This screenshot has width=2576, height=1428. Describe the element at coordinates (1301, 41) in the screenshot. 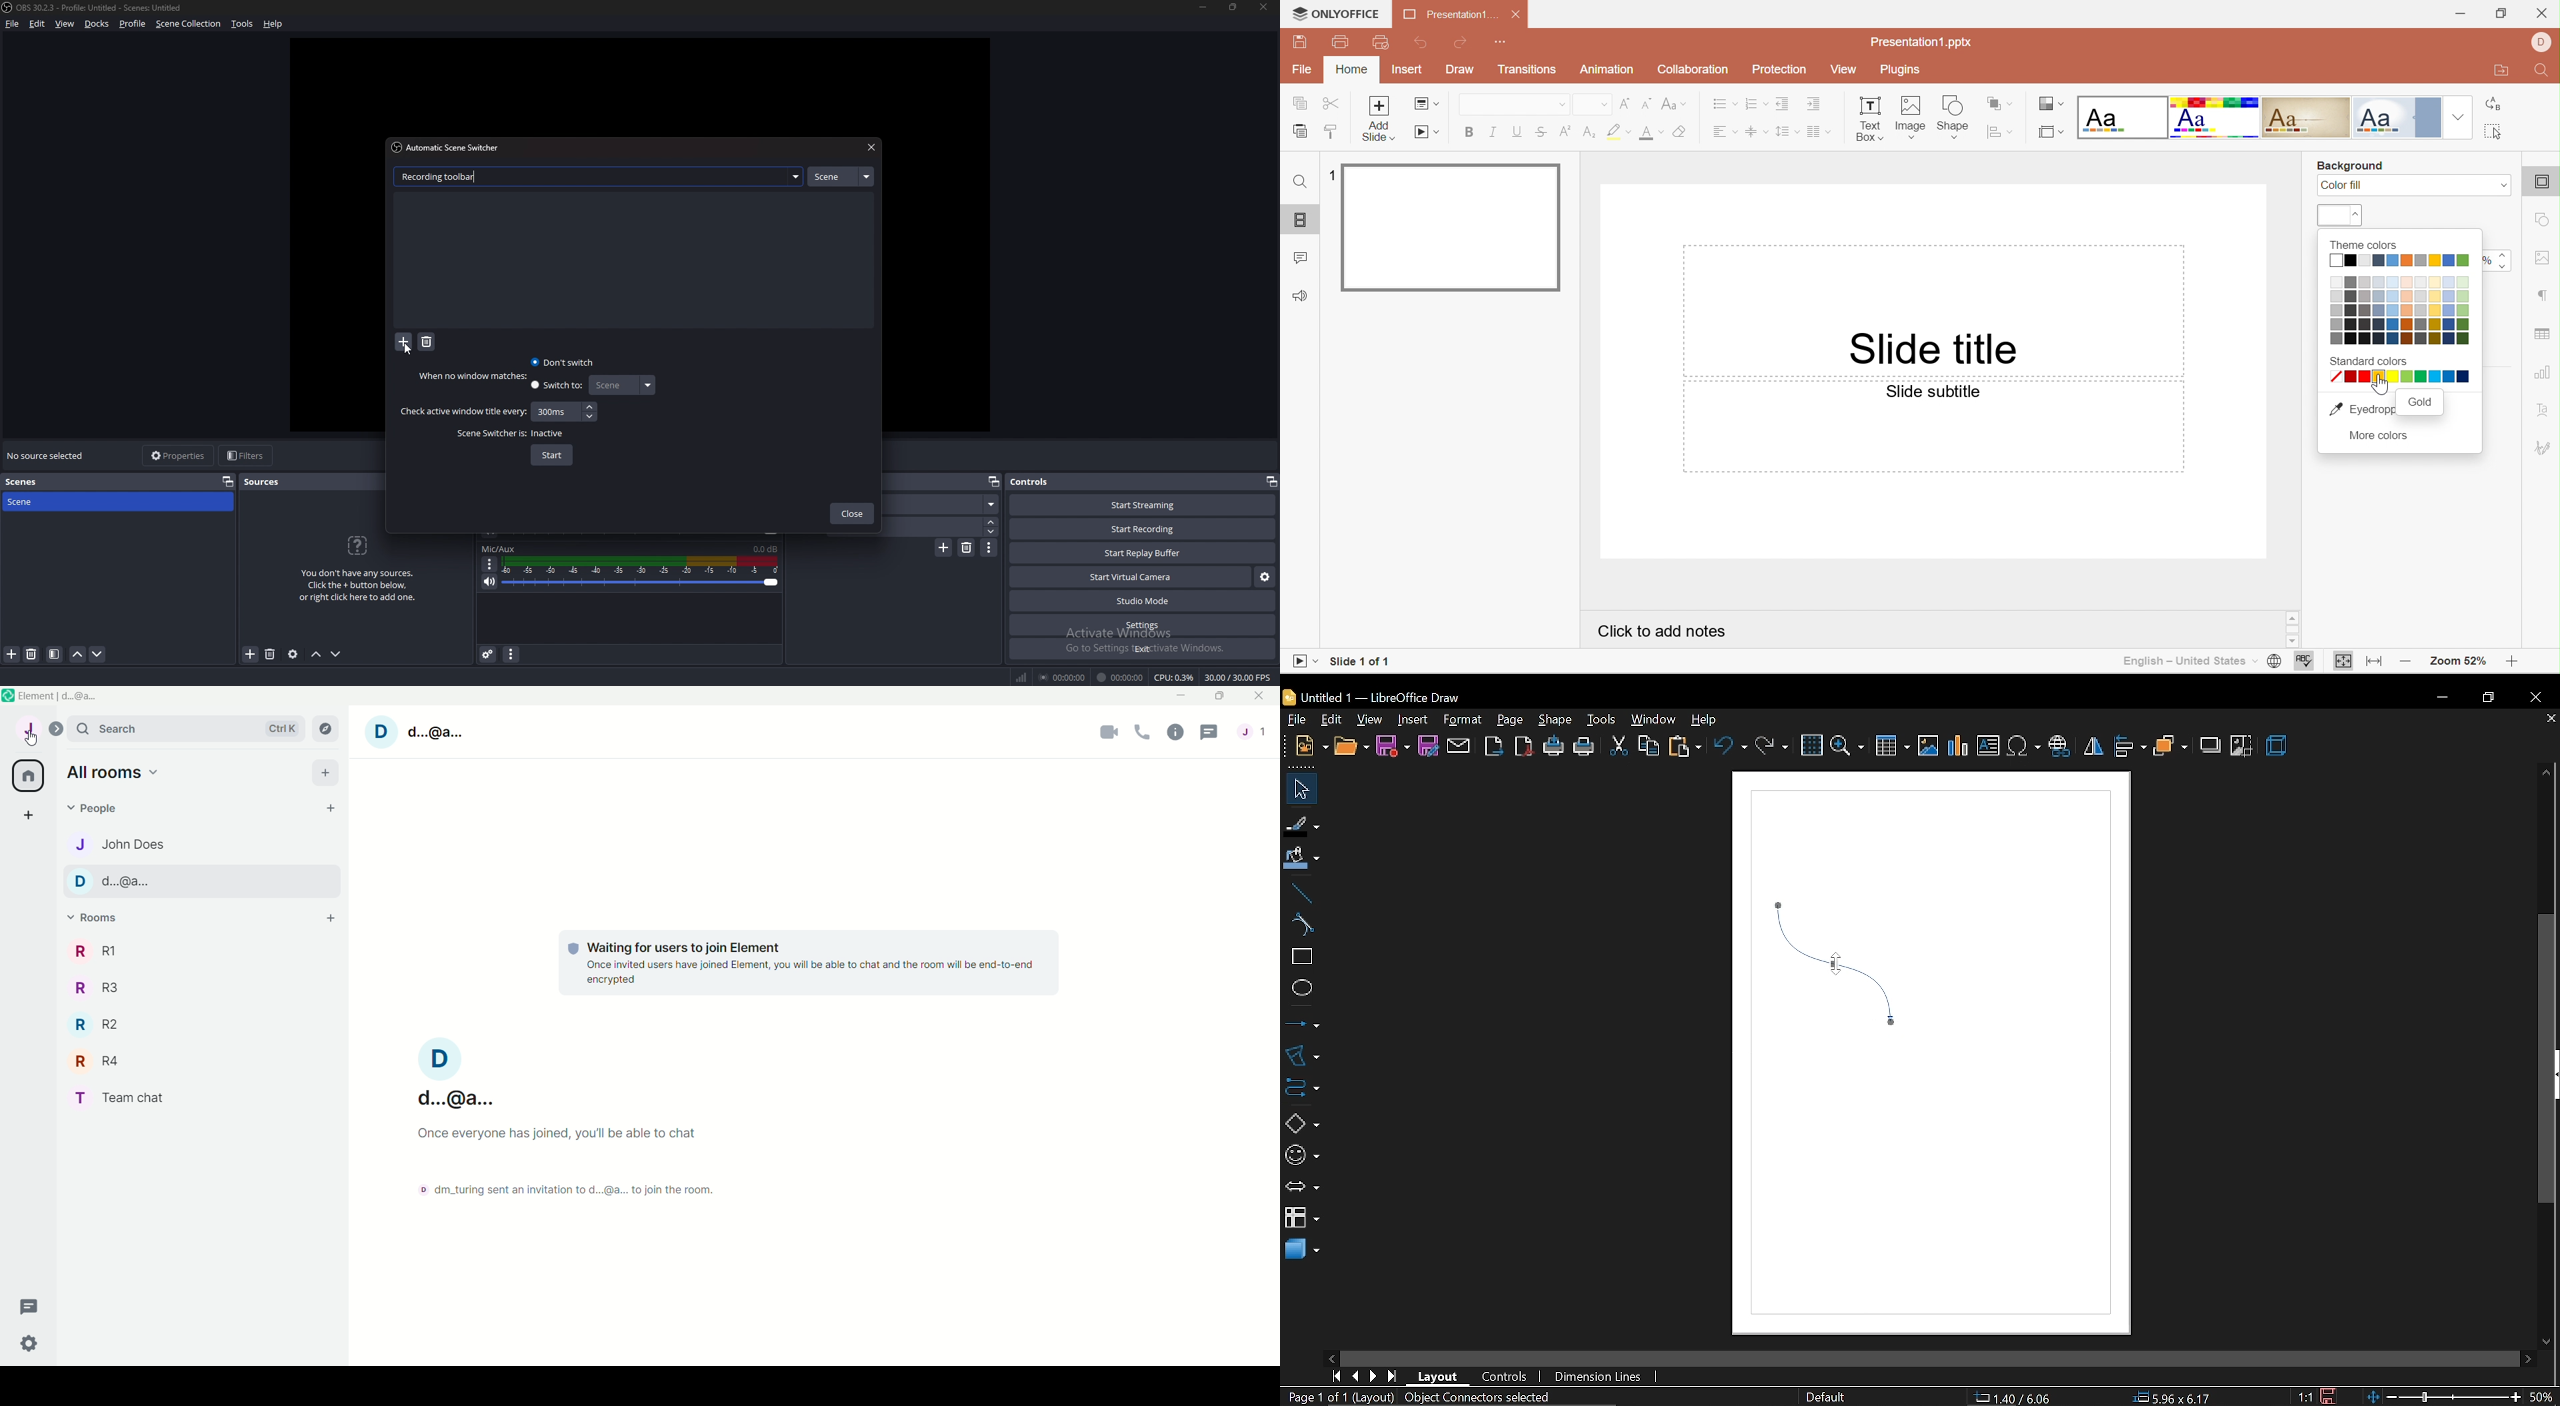

I see `Save` at that location.